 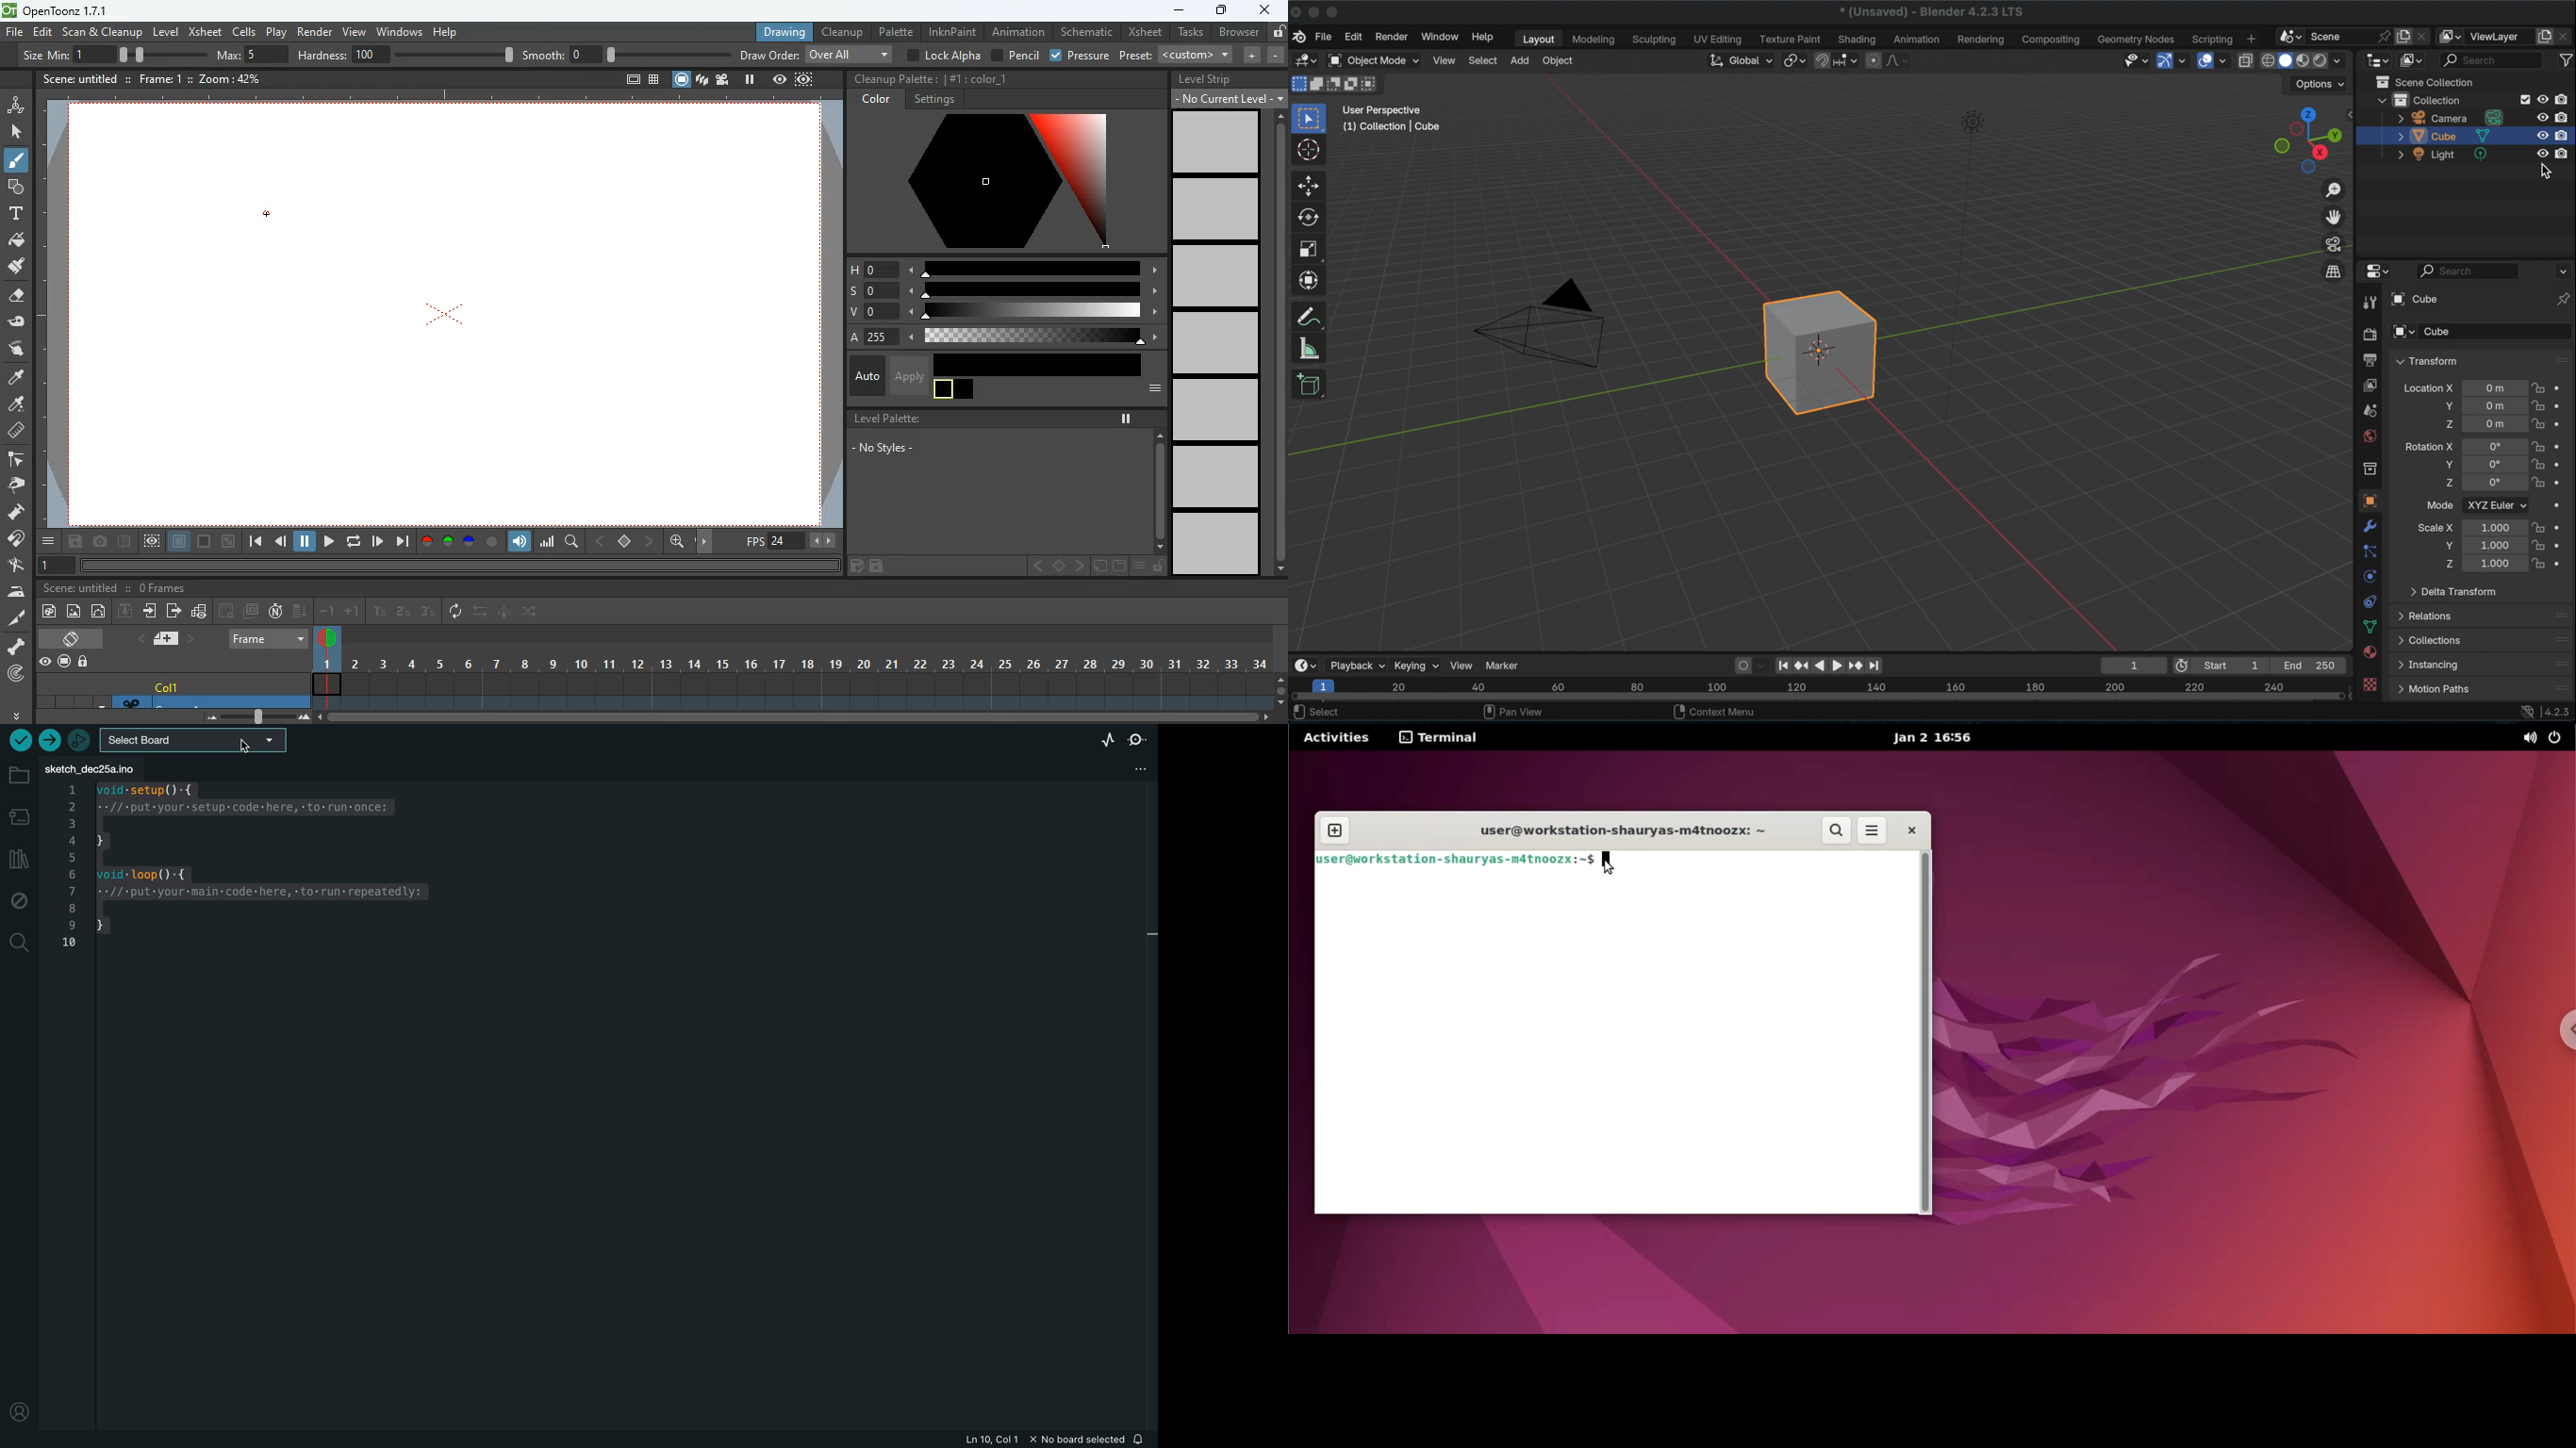 What do you see at coordinates (434, 97) in the screenshot?
I see `horizontal scale` at bounding box center [434, 97].